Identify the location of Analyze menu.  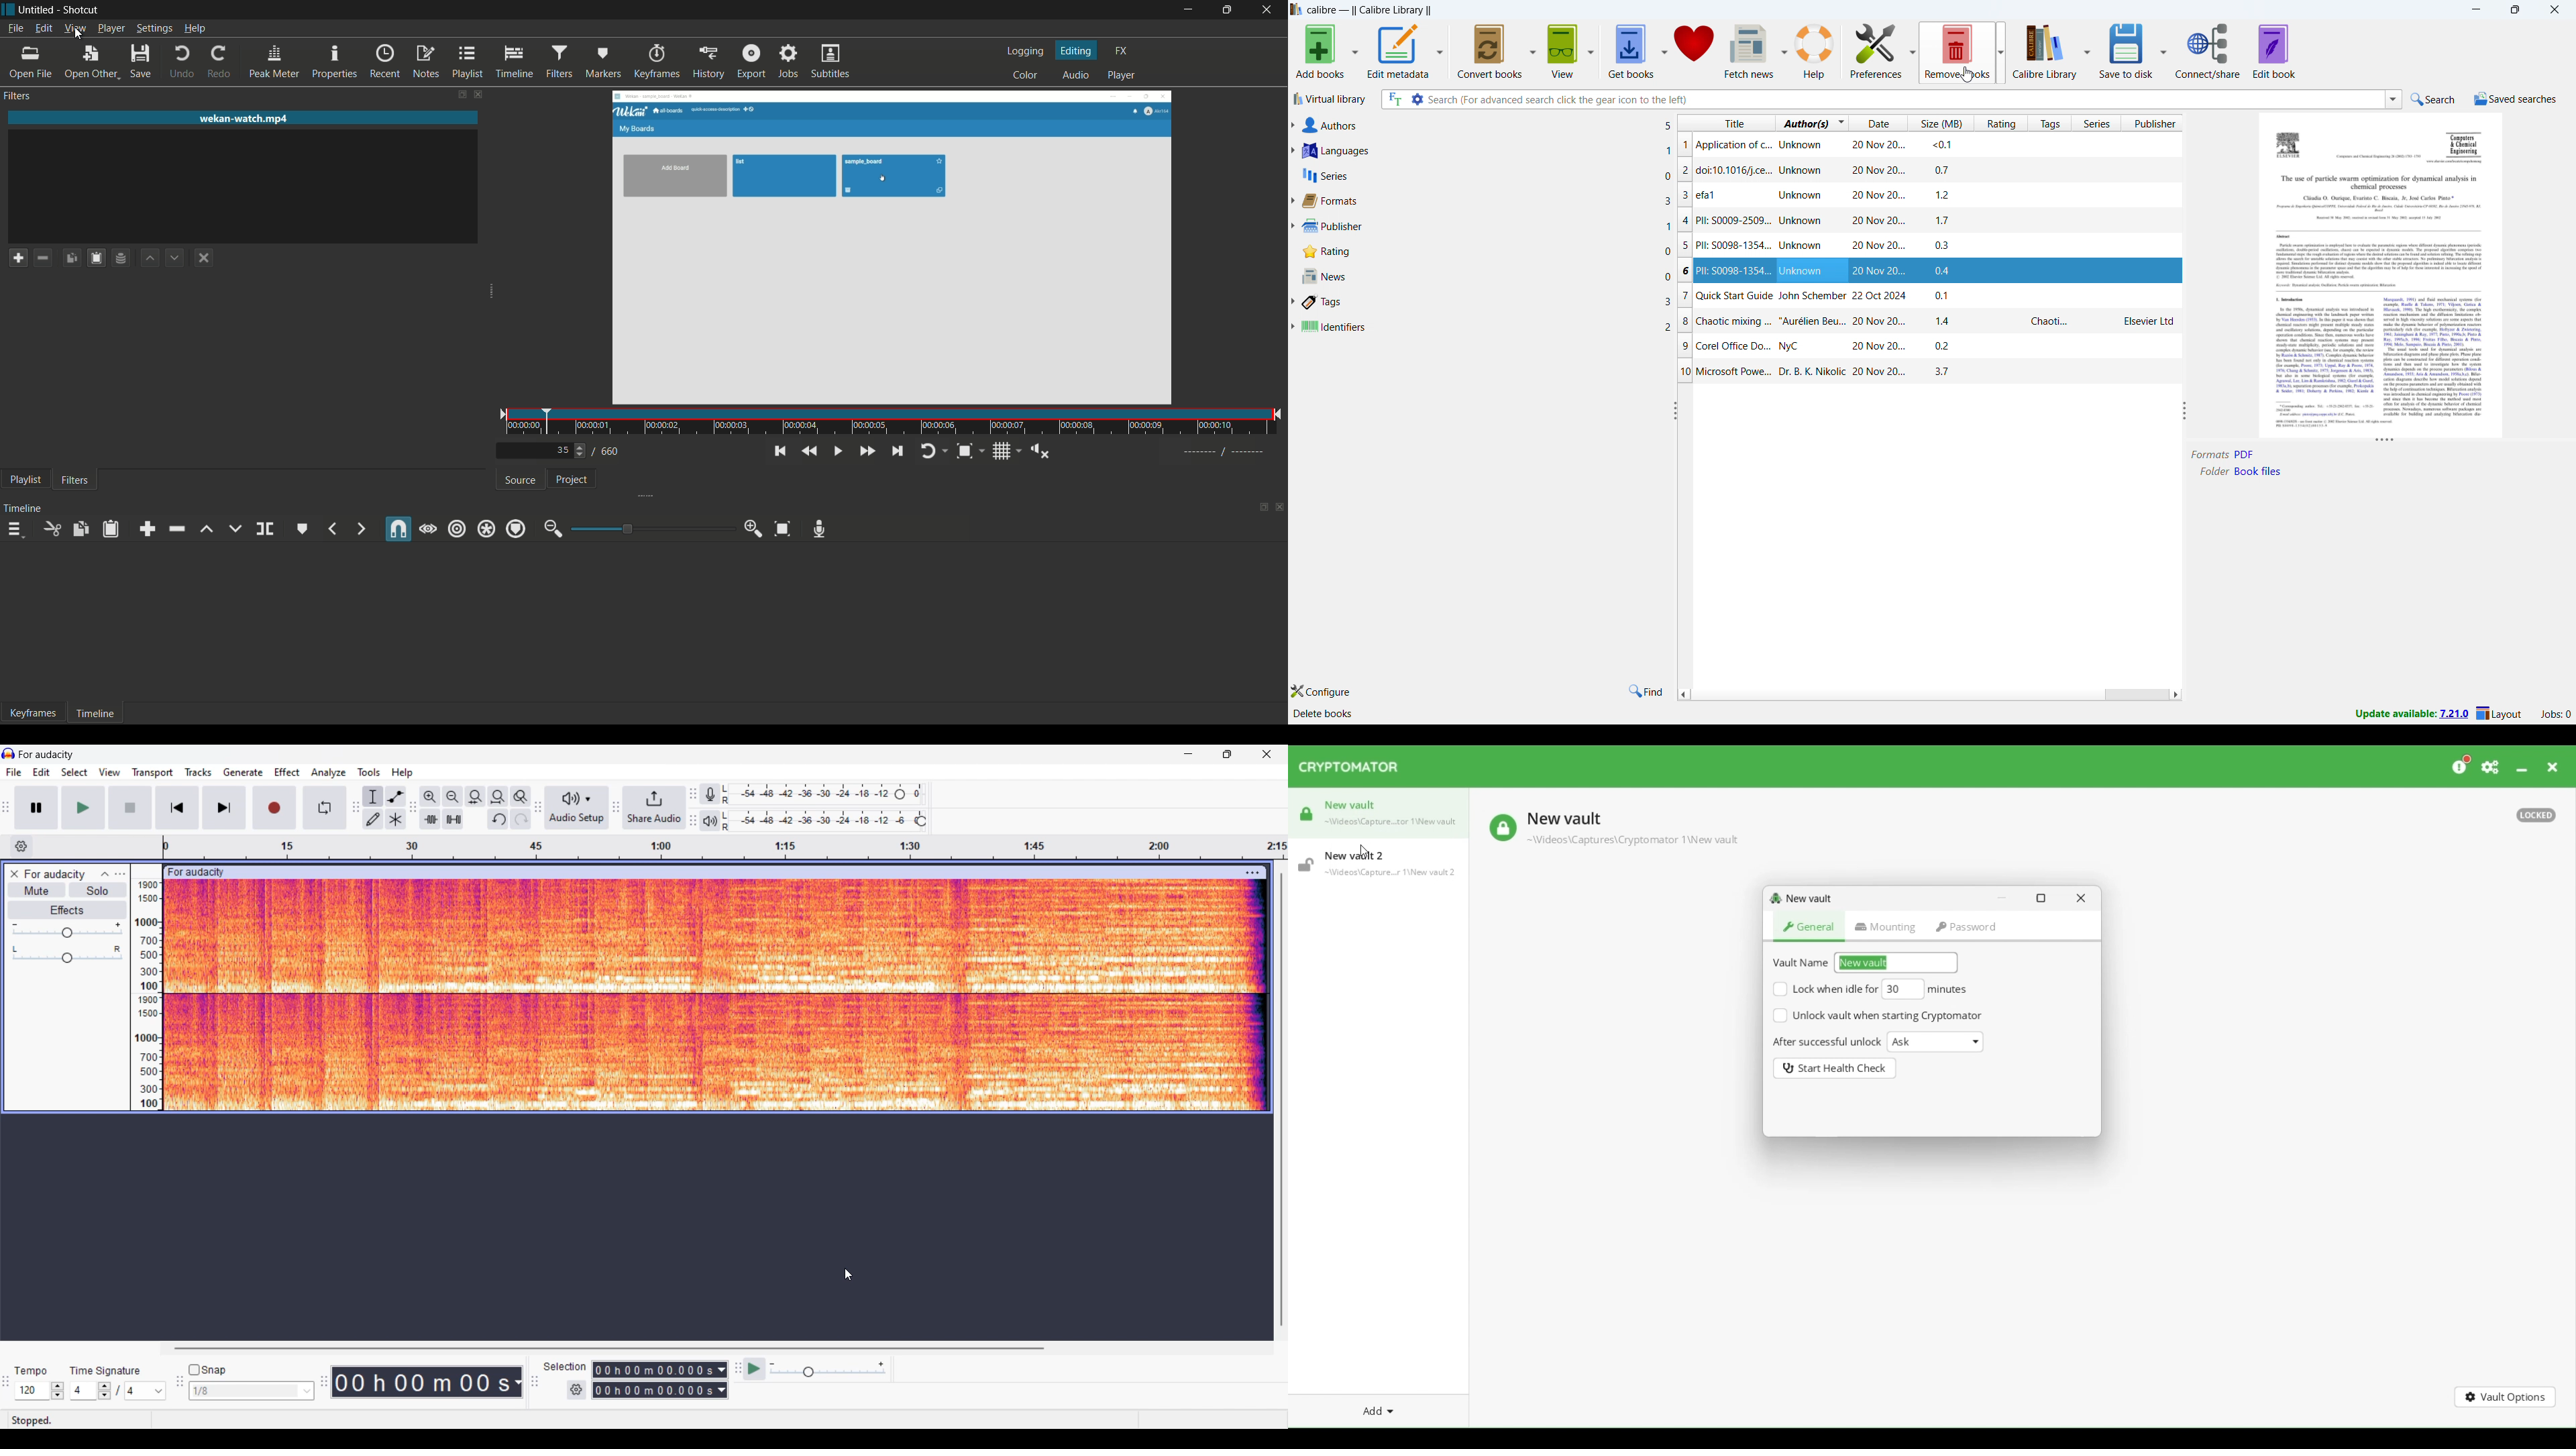
(329, 773).